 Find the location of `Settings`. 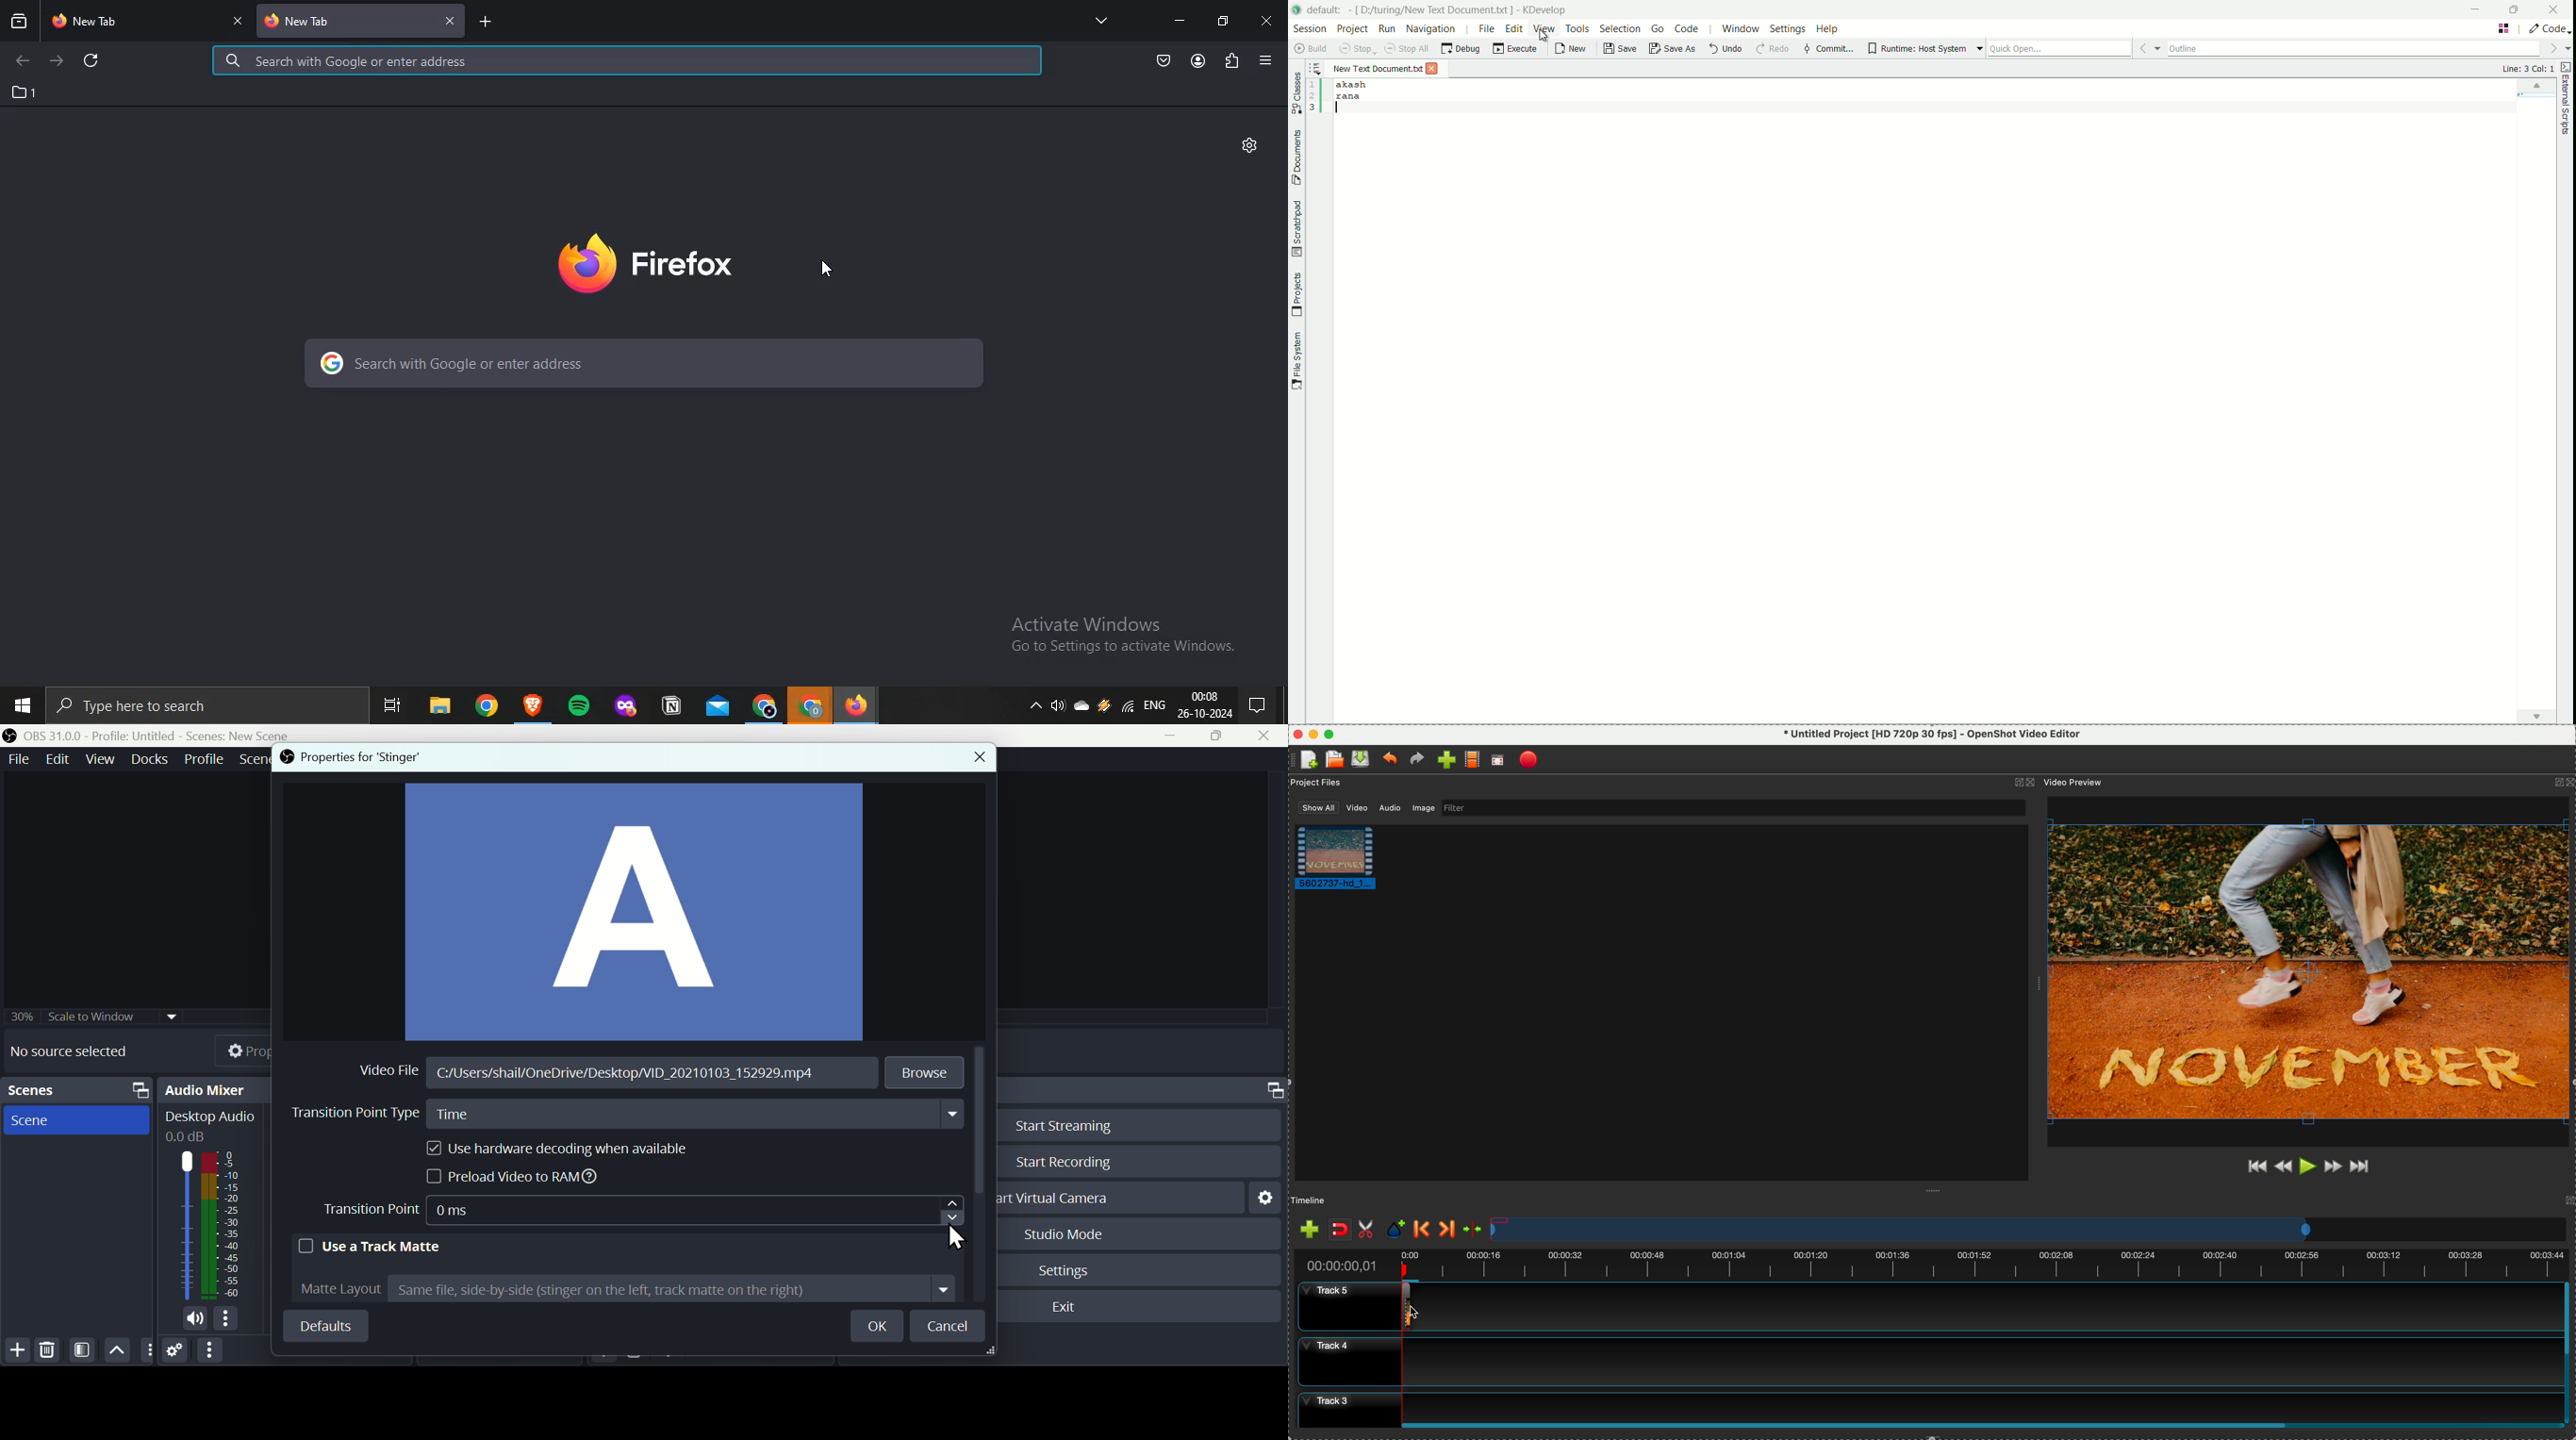

Settings is located at coordinates (1264, 1197).